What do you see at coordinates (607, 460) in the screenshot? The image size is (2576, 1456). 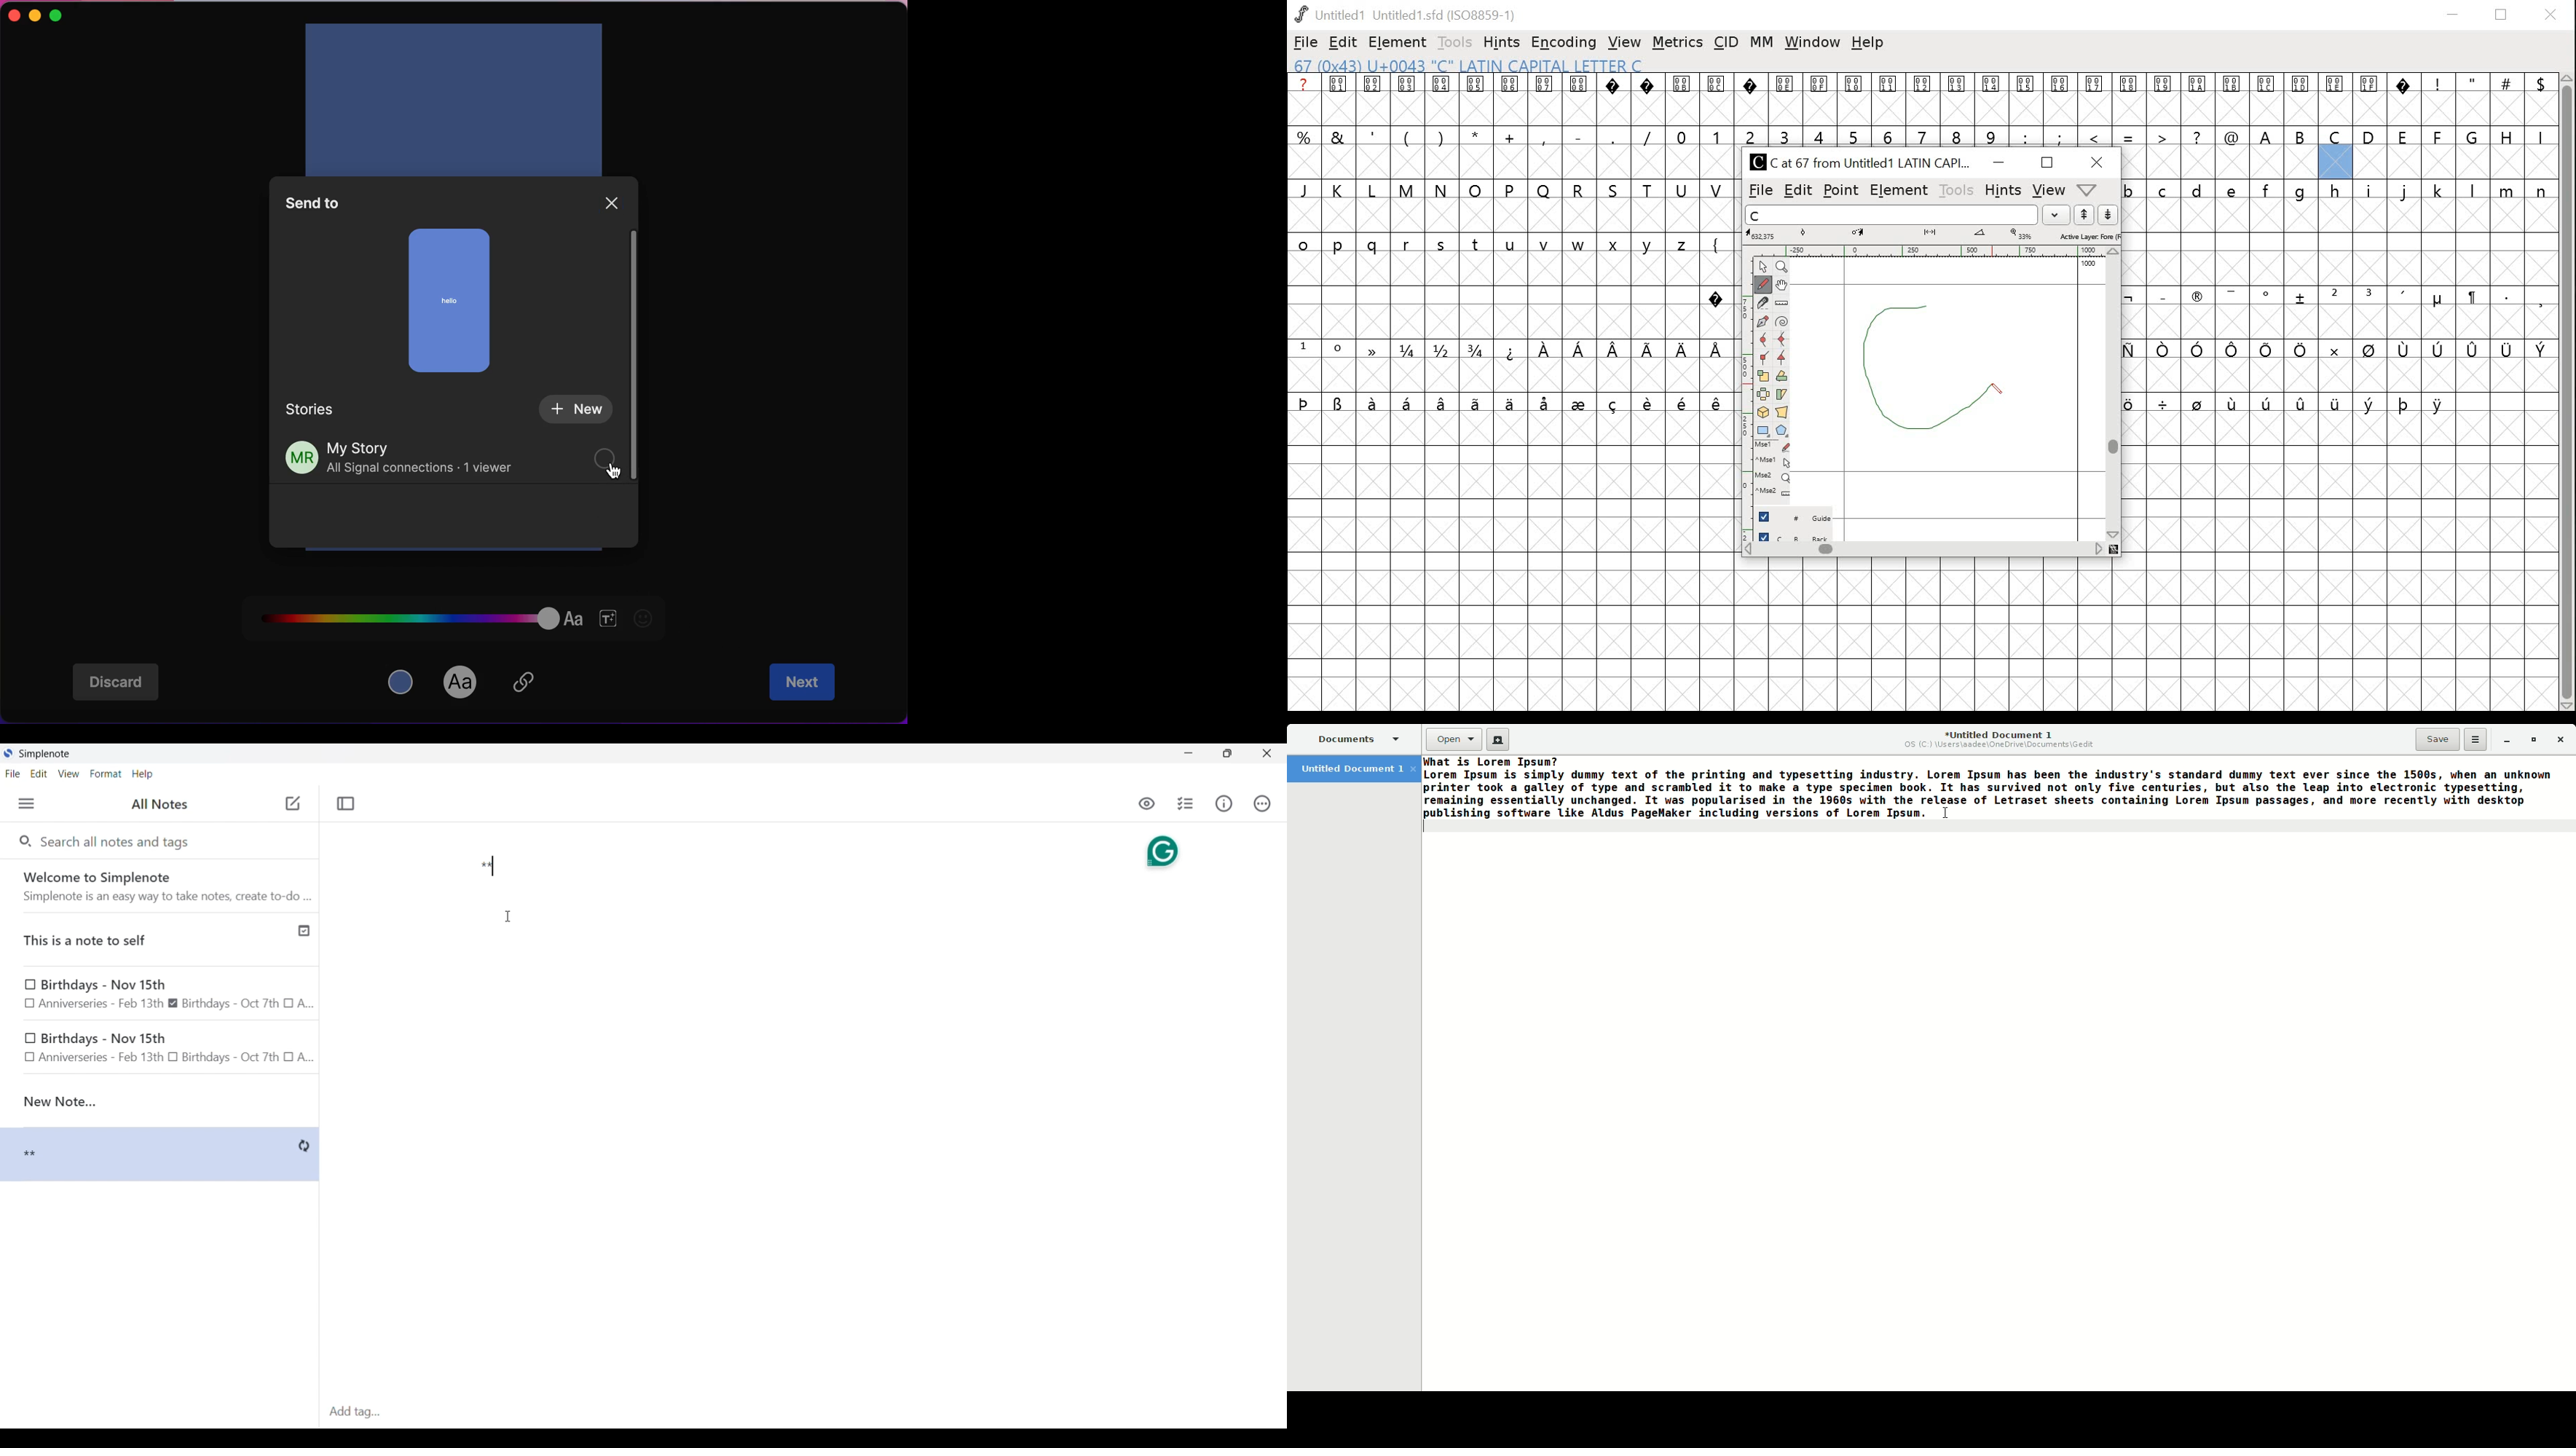 I see `check box` at bounding box center [607, 460].